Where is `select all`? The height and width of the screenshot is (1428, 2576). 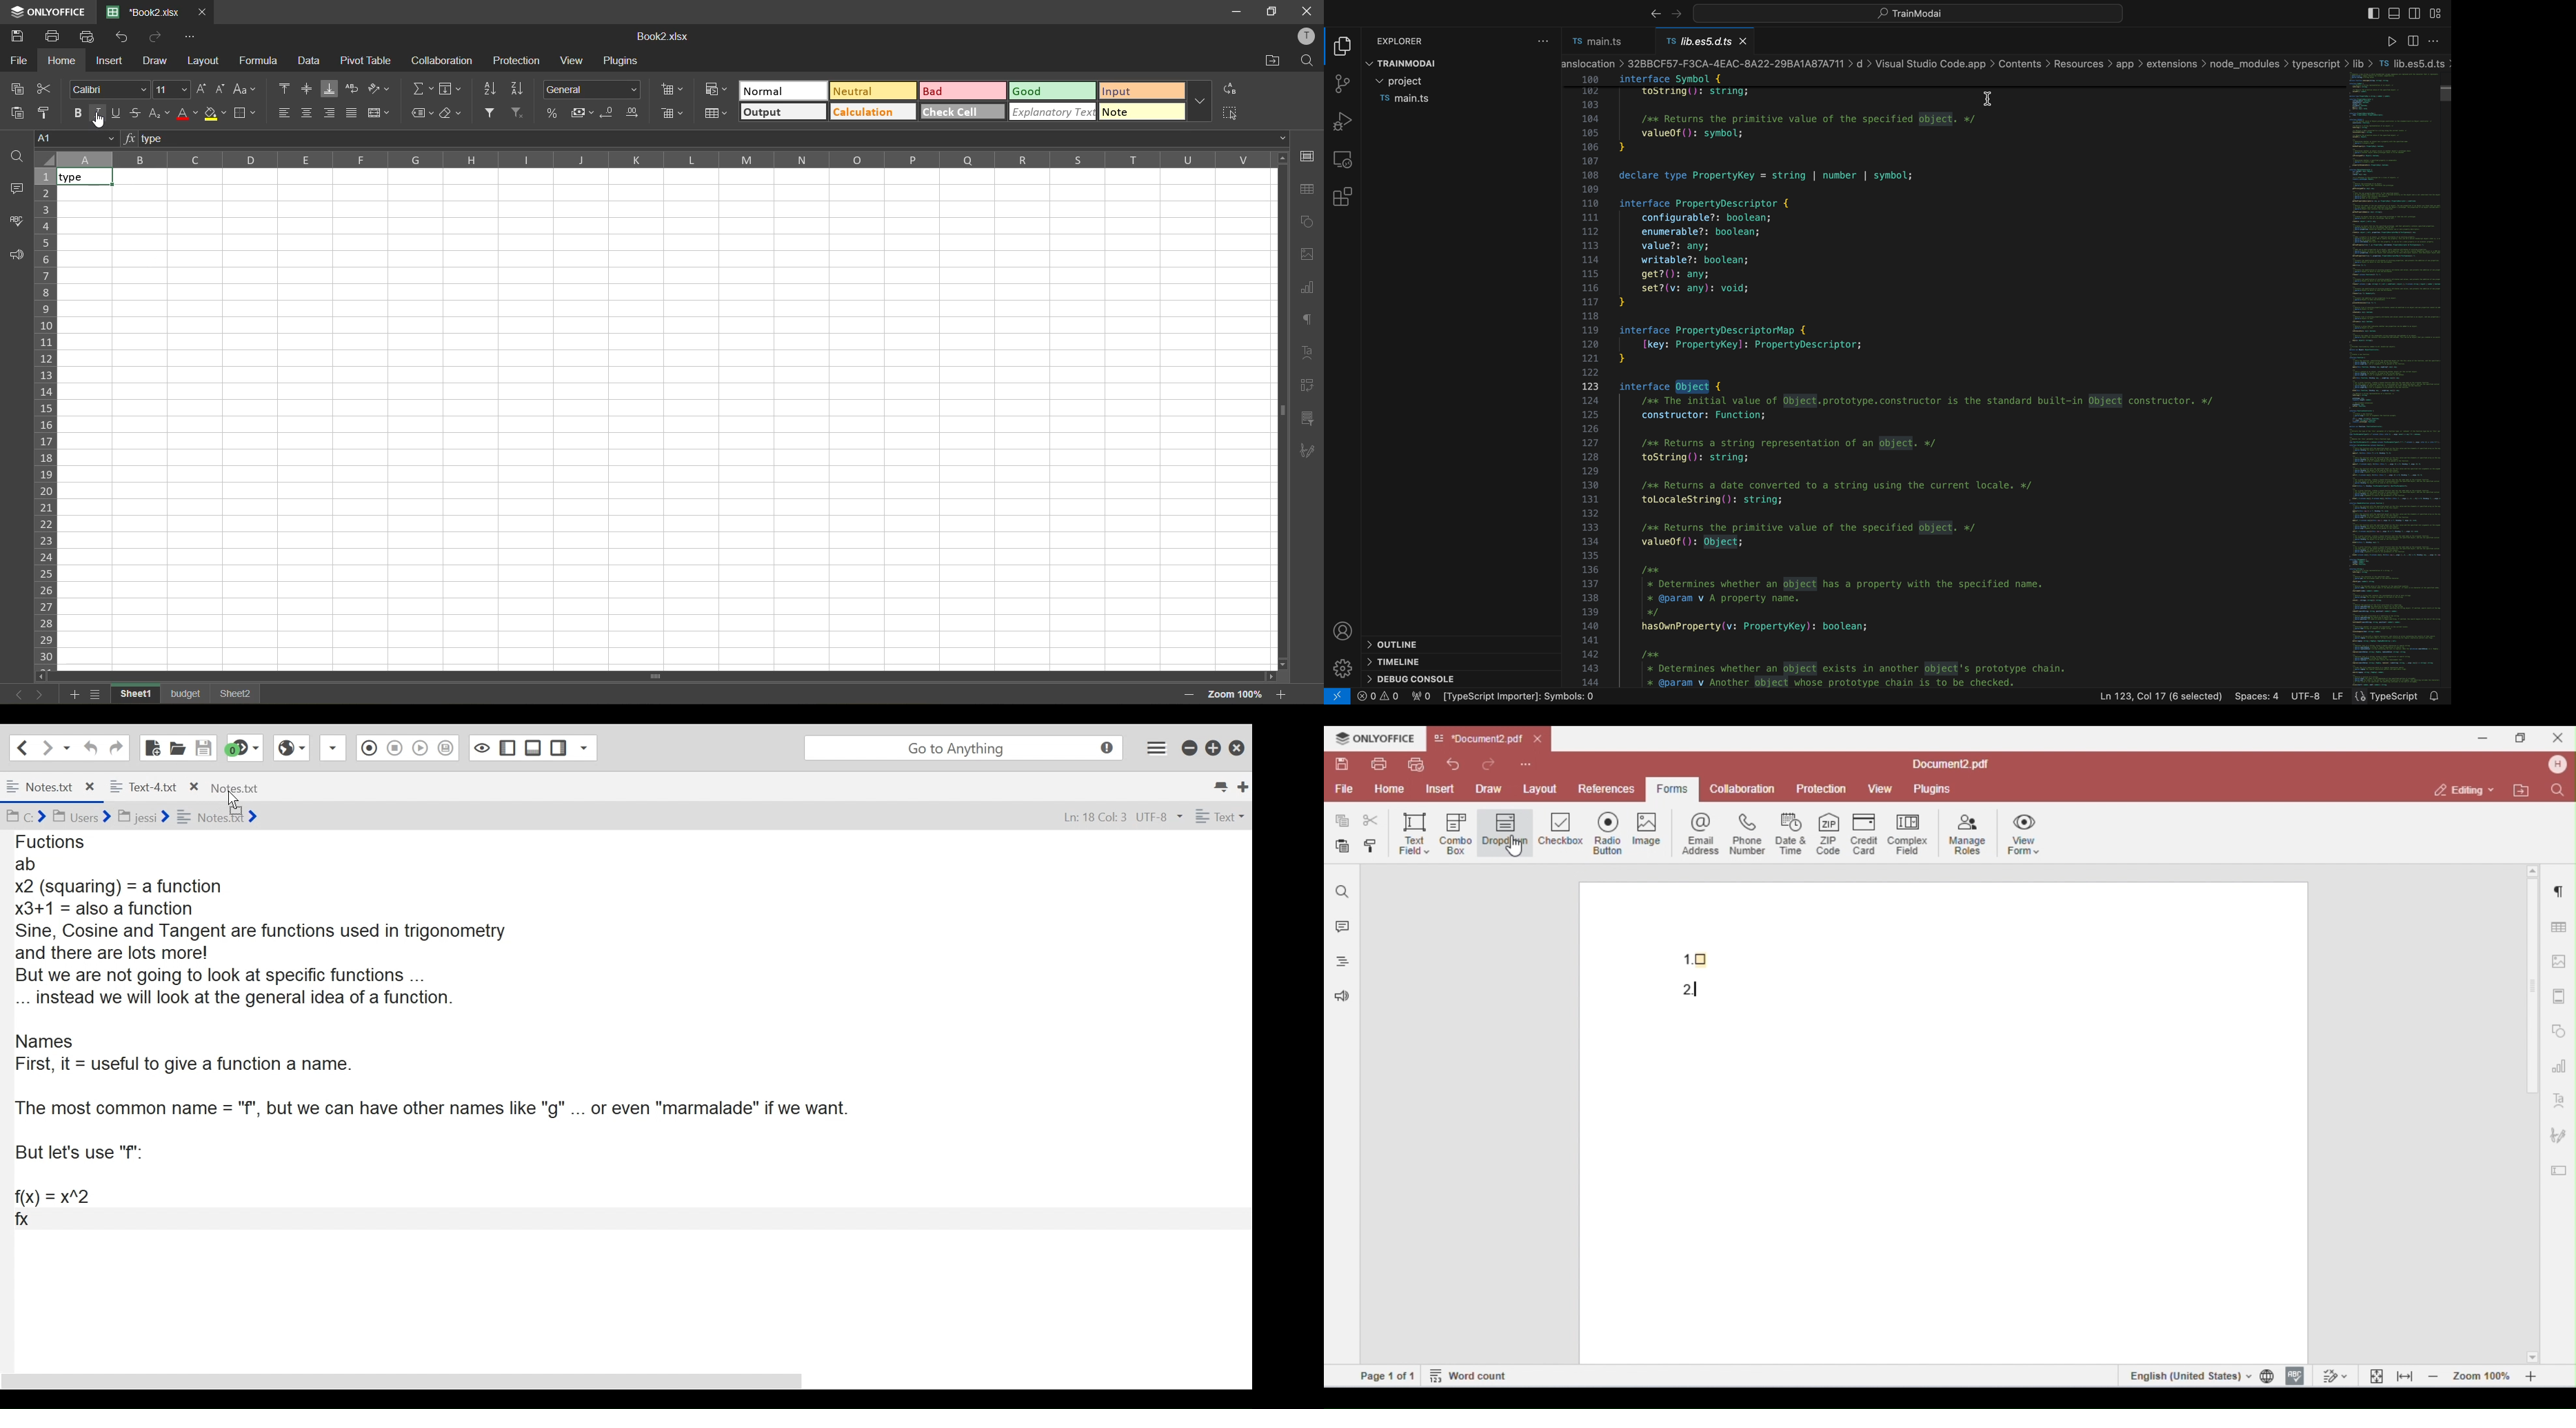
select all is located at coordinates (1232, 113).